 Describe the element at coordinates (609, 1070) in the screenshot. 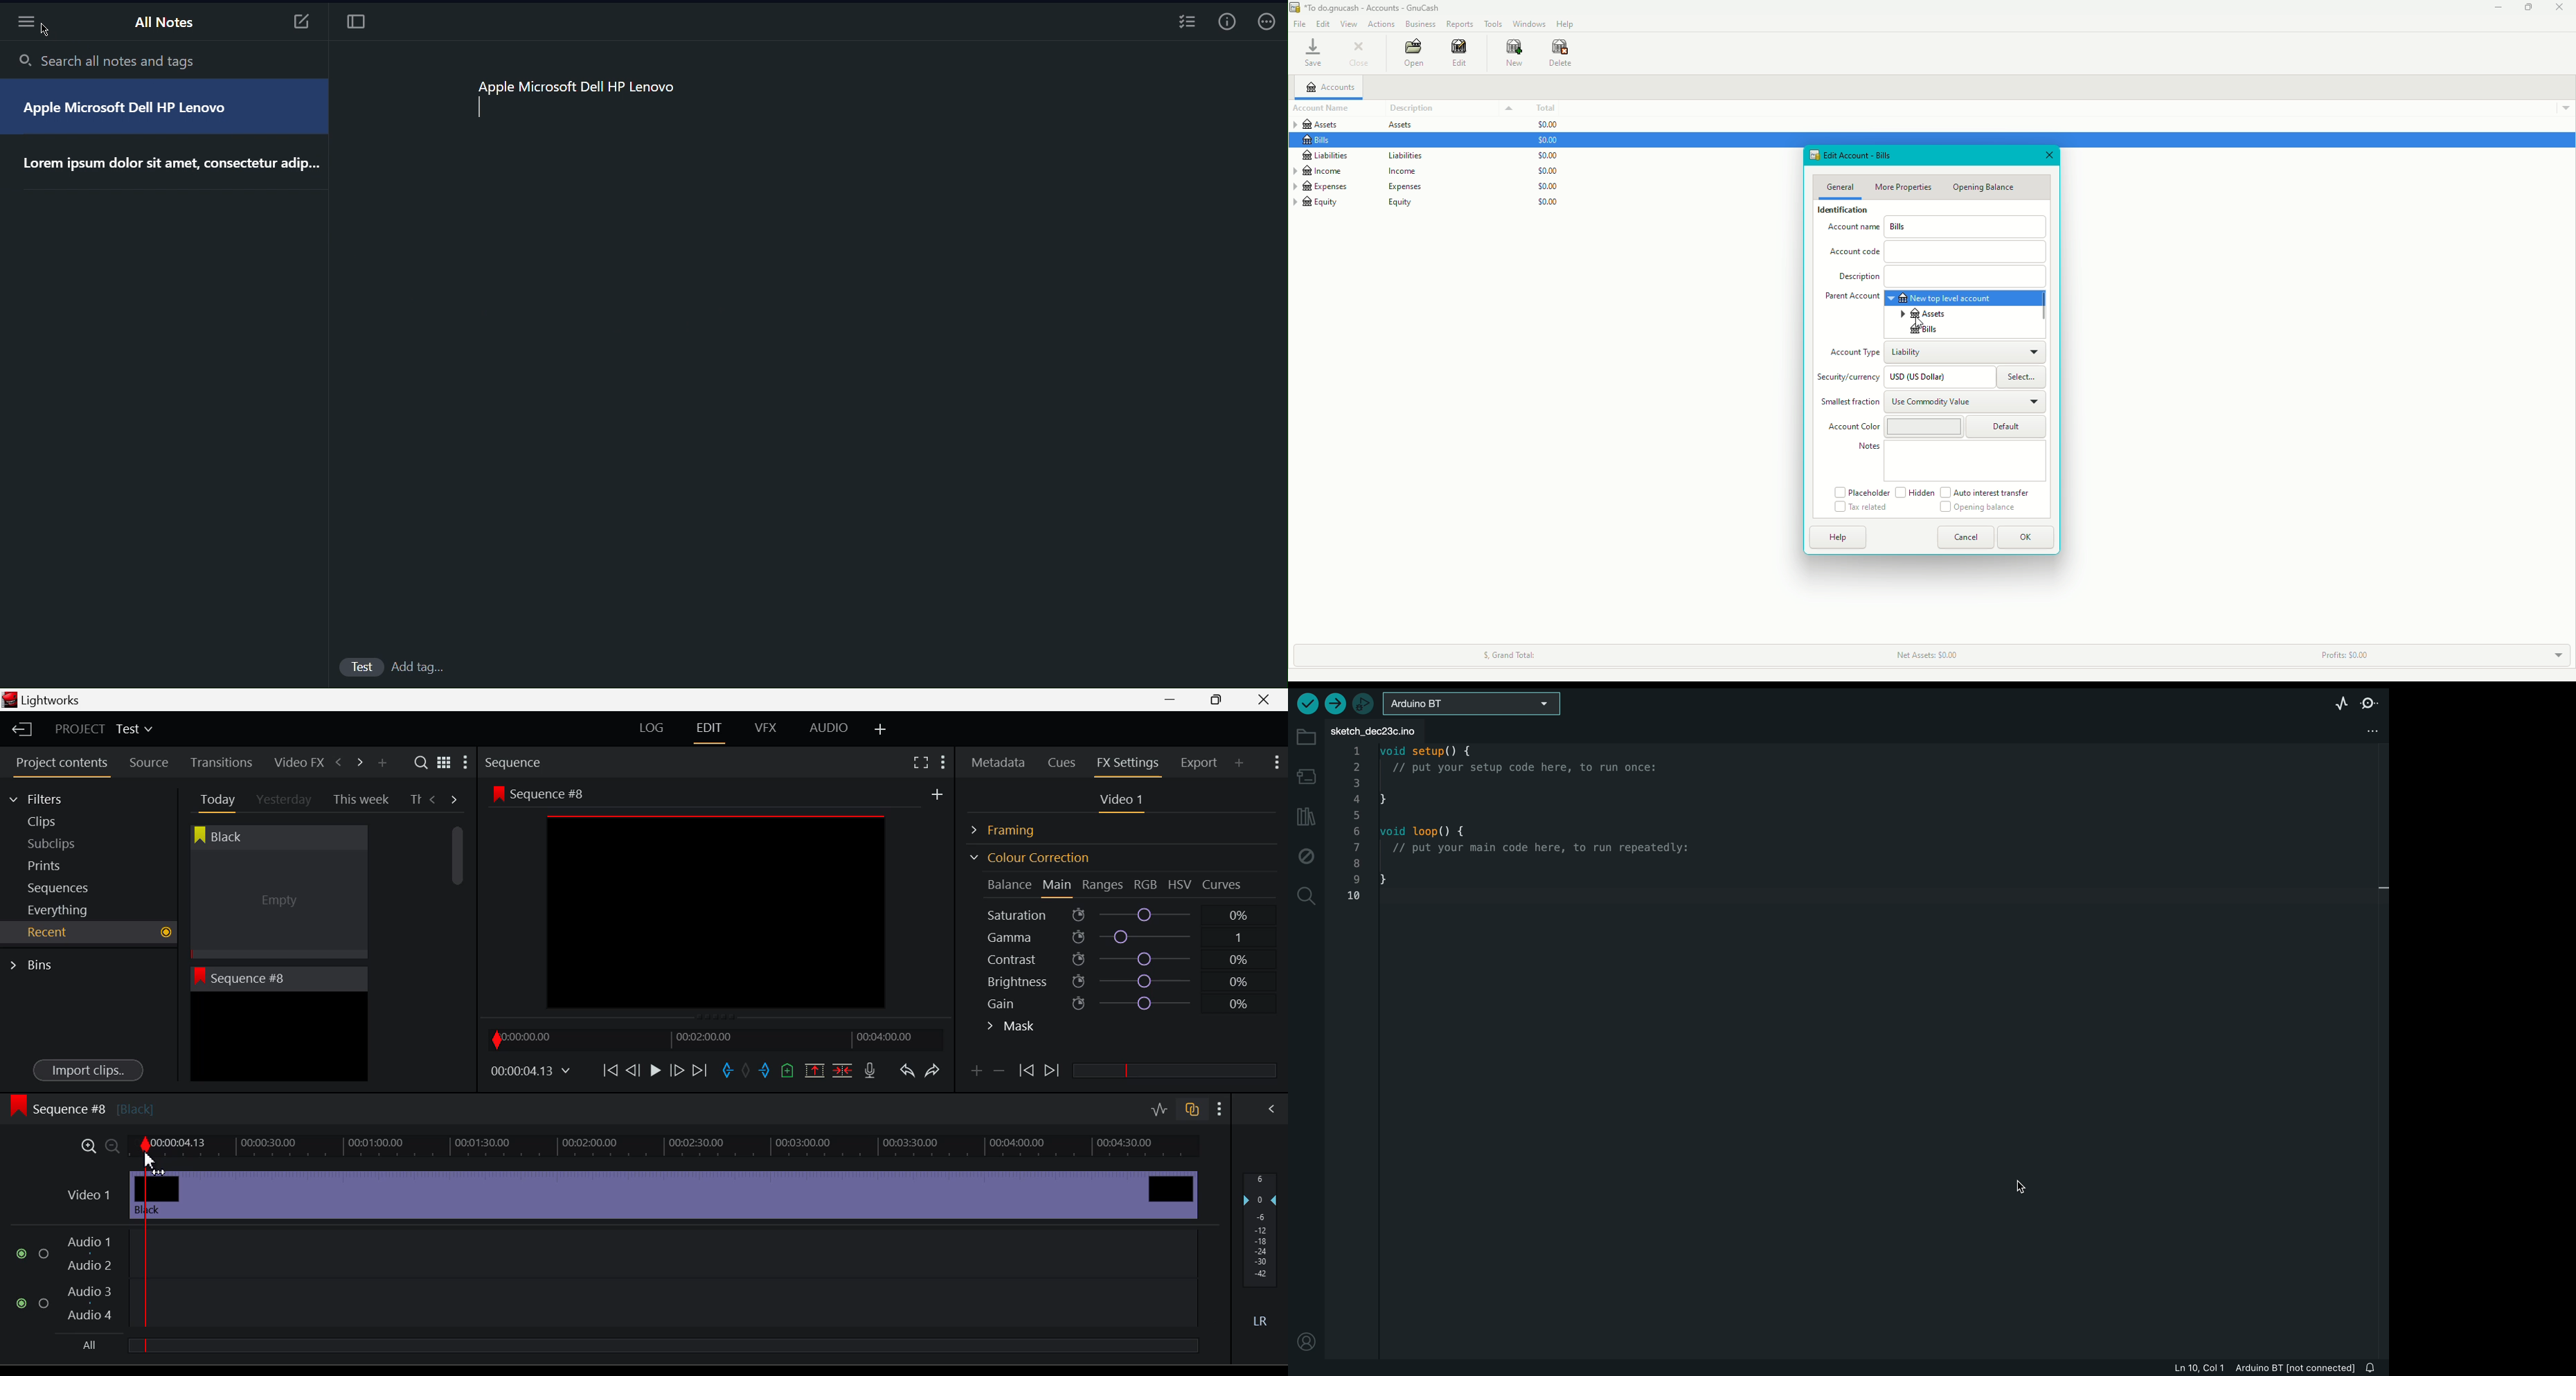

I see `To Start` at that location.